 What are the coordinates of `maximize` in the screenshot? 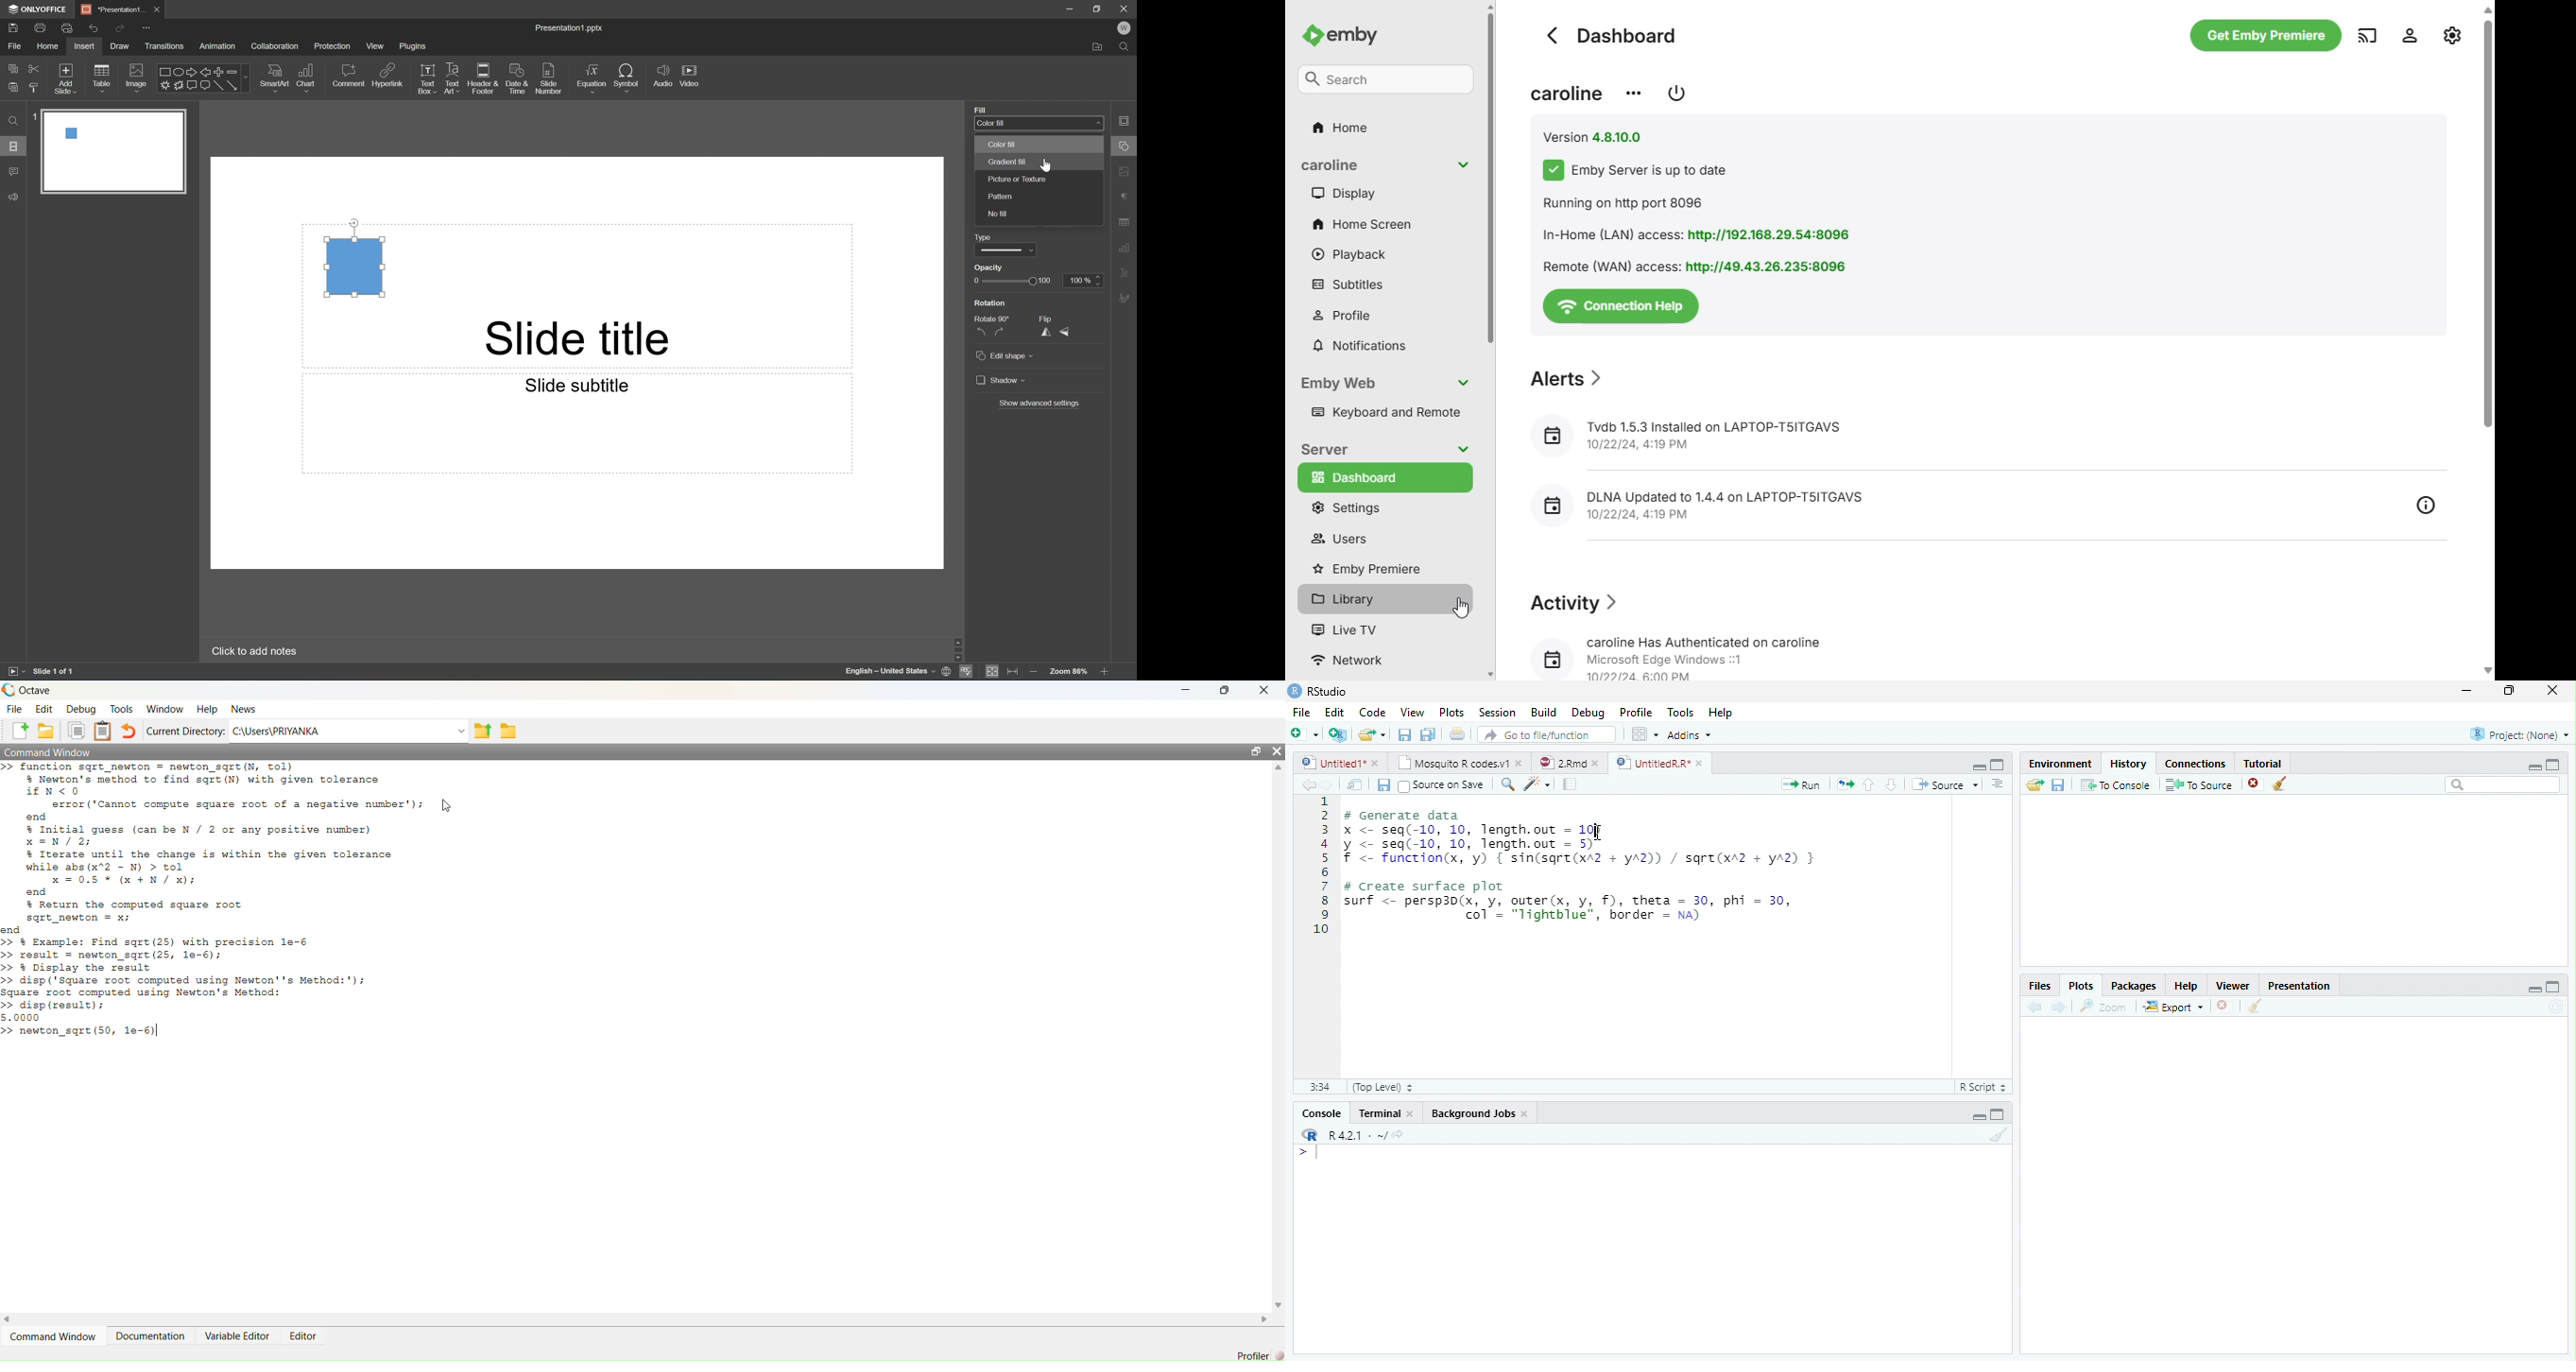 It's located at (2553, 765).